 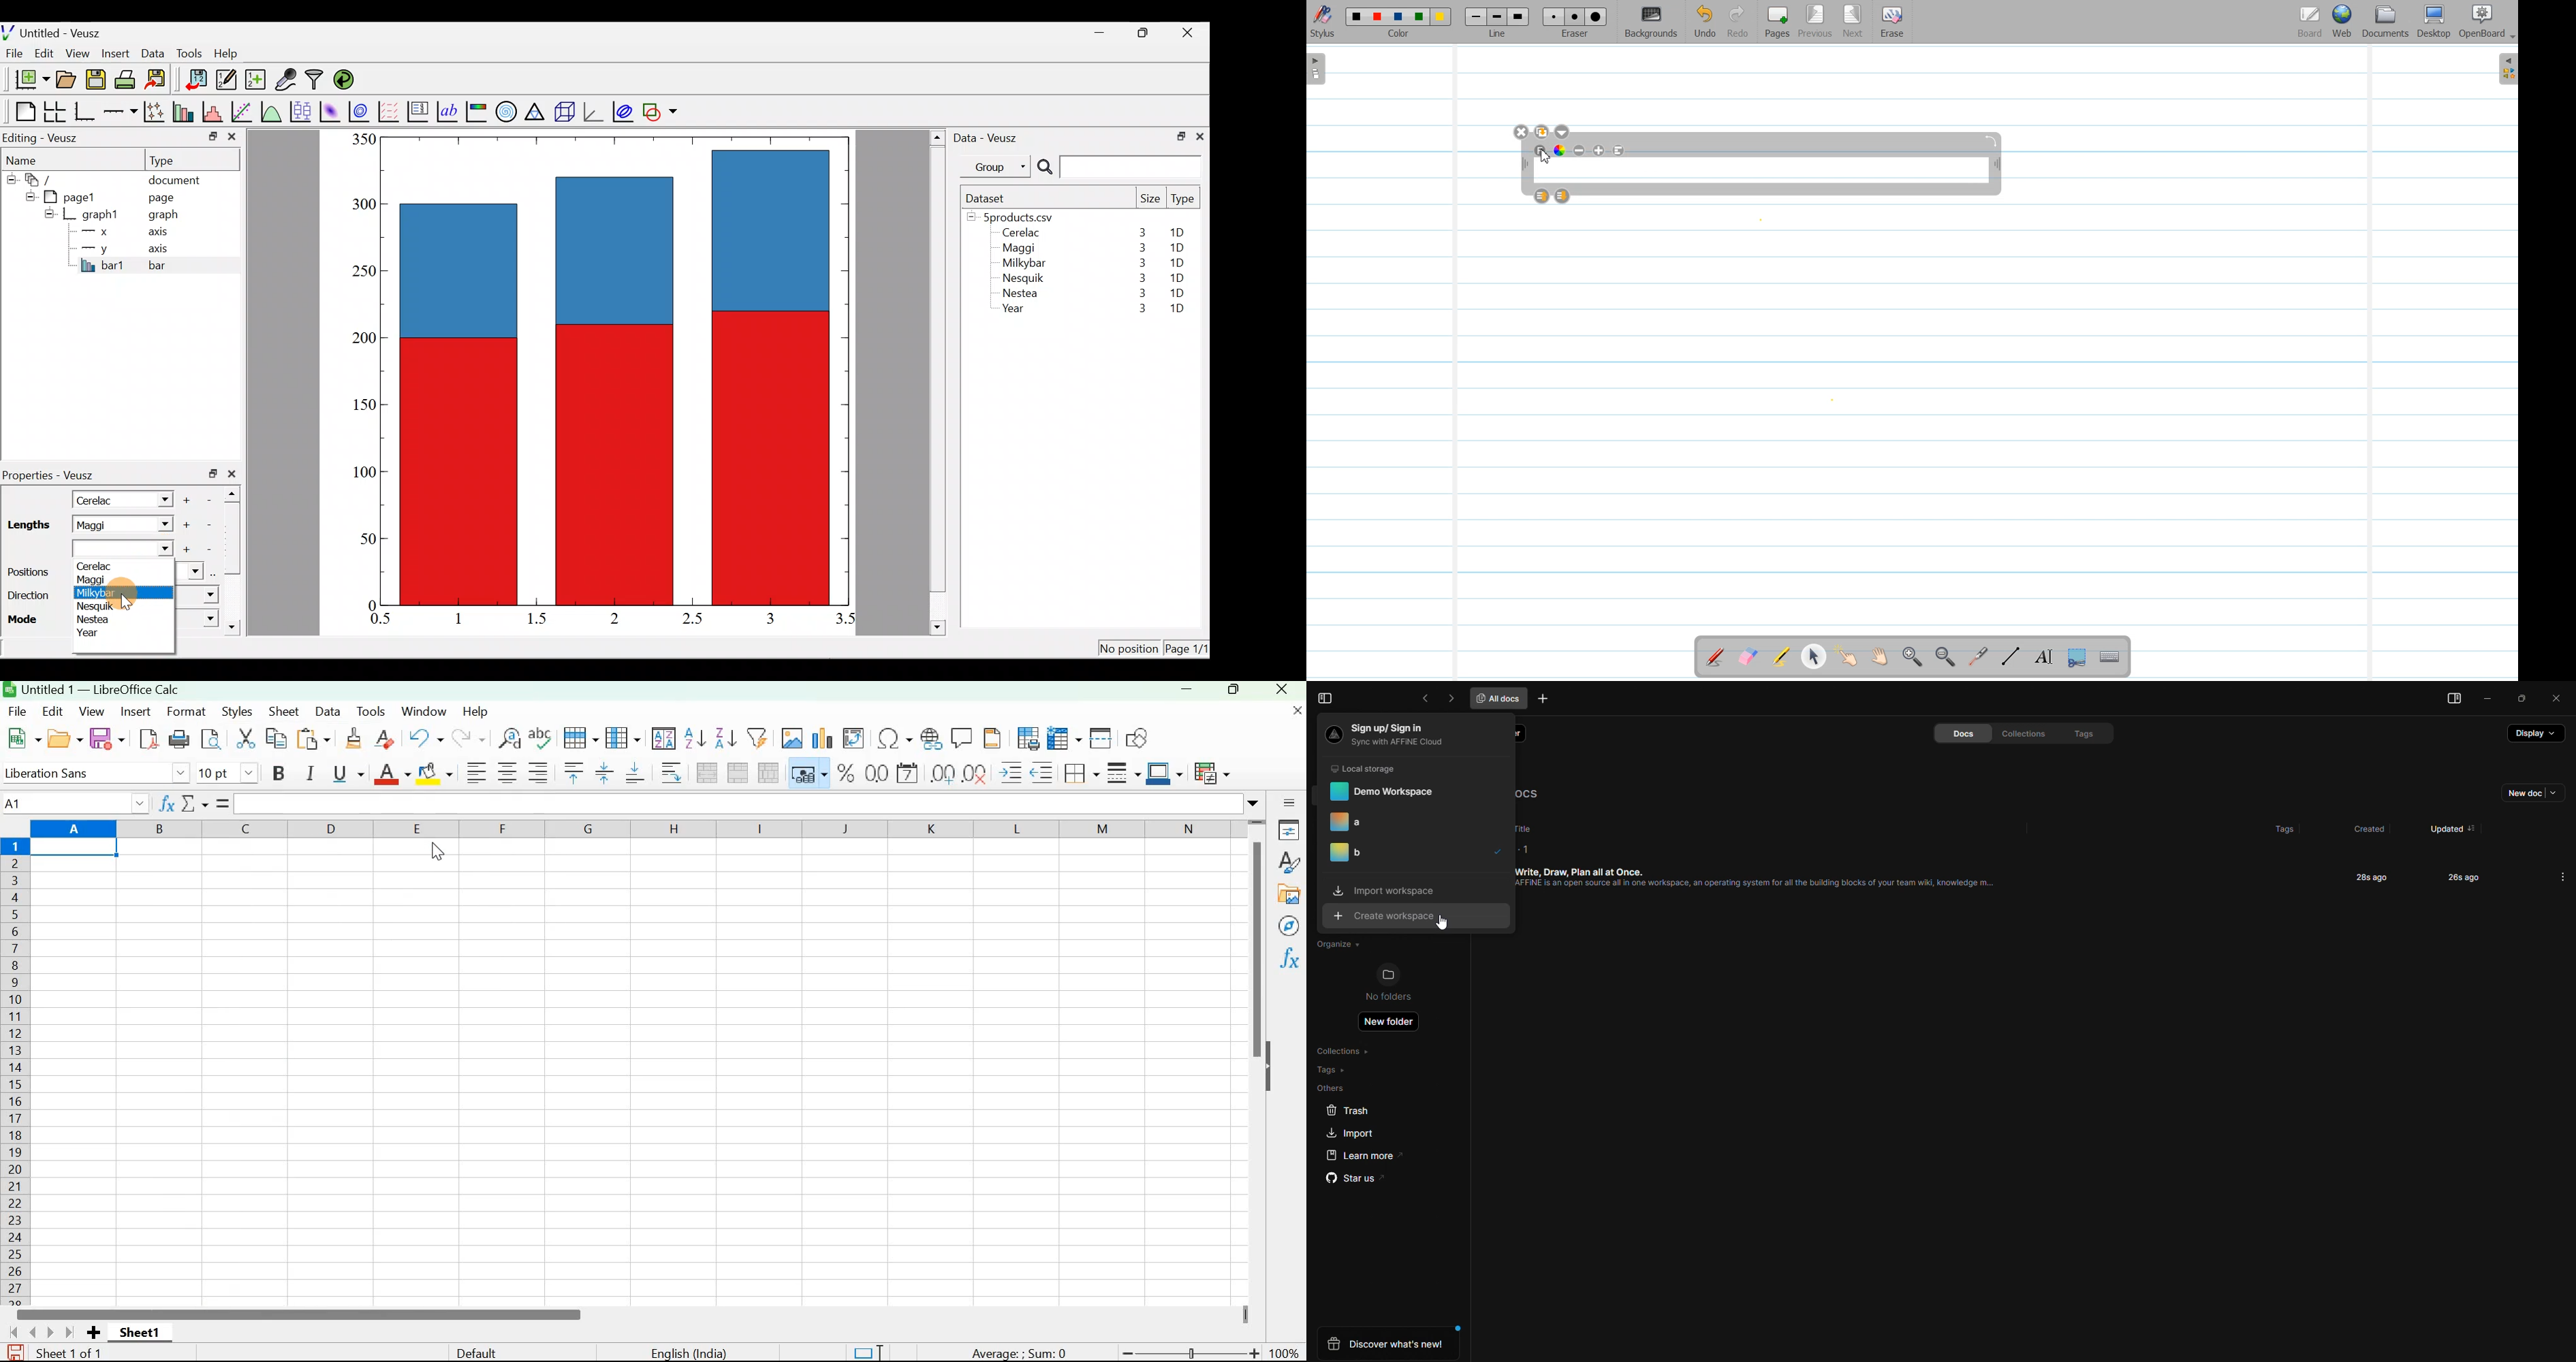 I want to click on Adjust width of text tool , so click(x=1524, y=164).